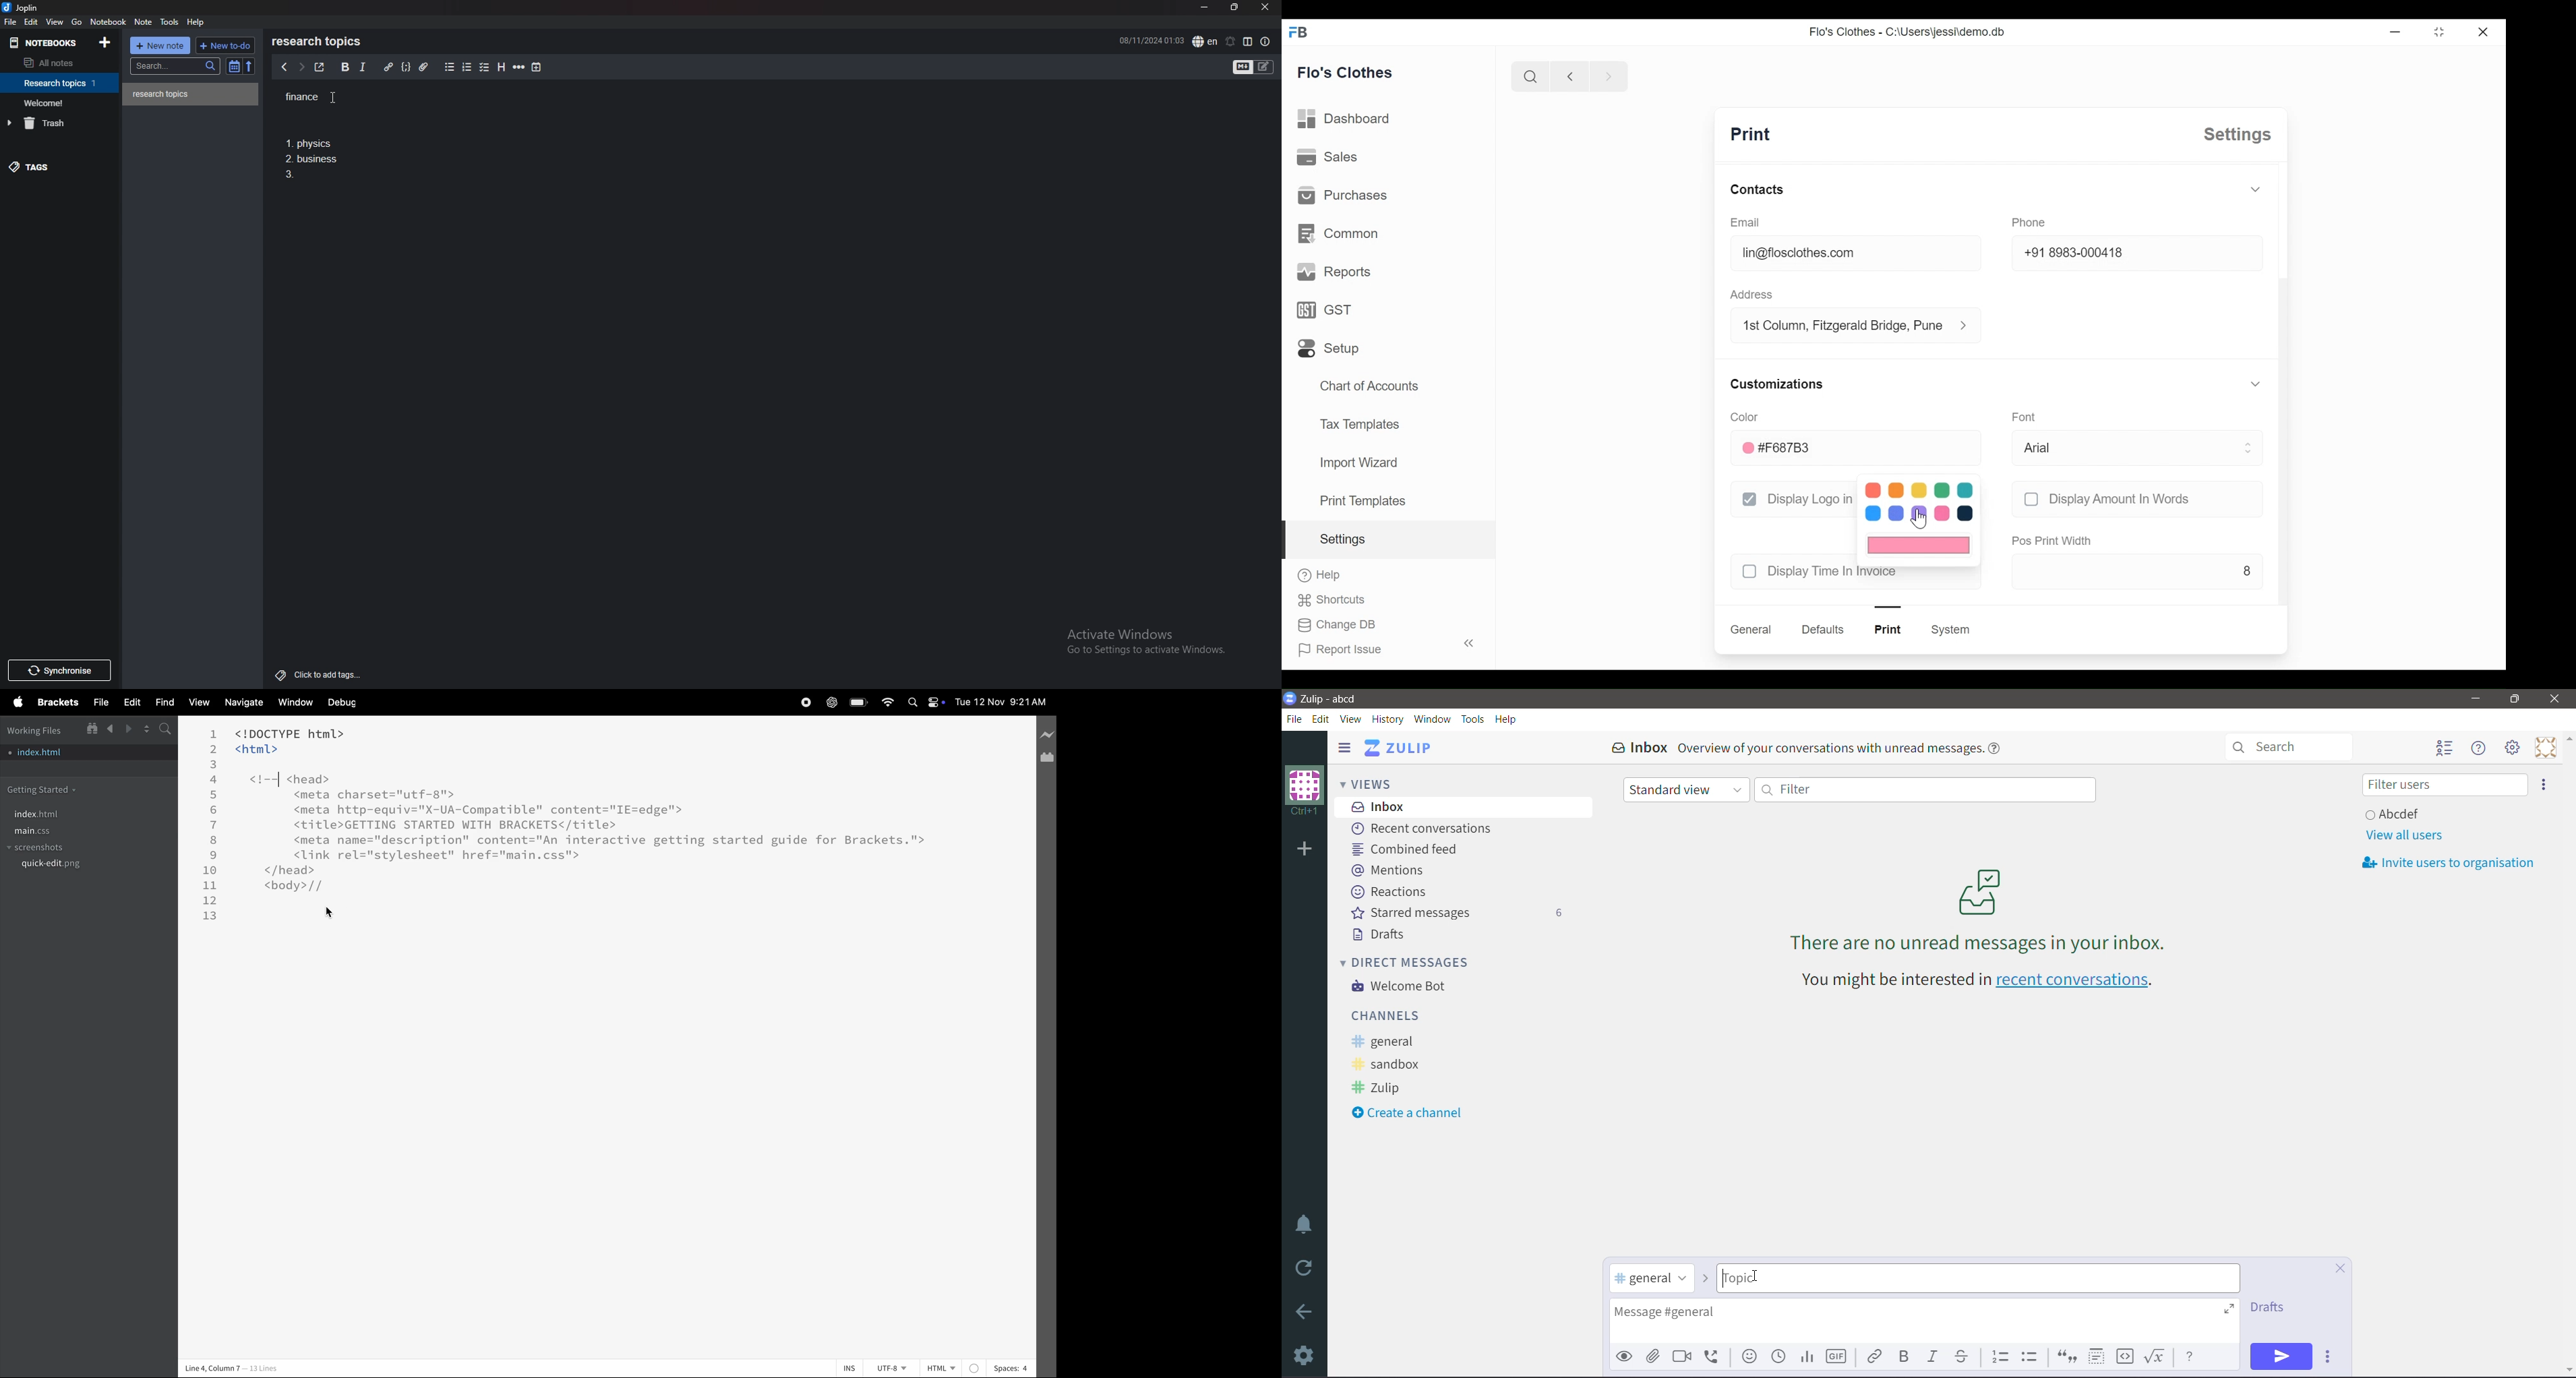 The image size is (2576, 1400). Describe the element at coordinates (21, 9) in the screenshot. I see `joplin` at that location.